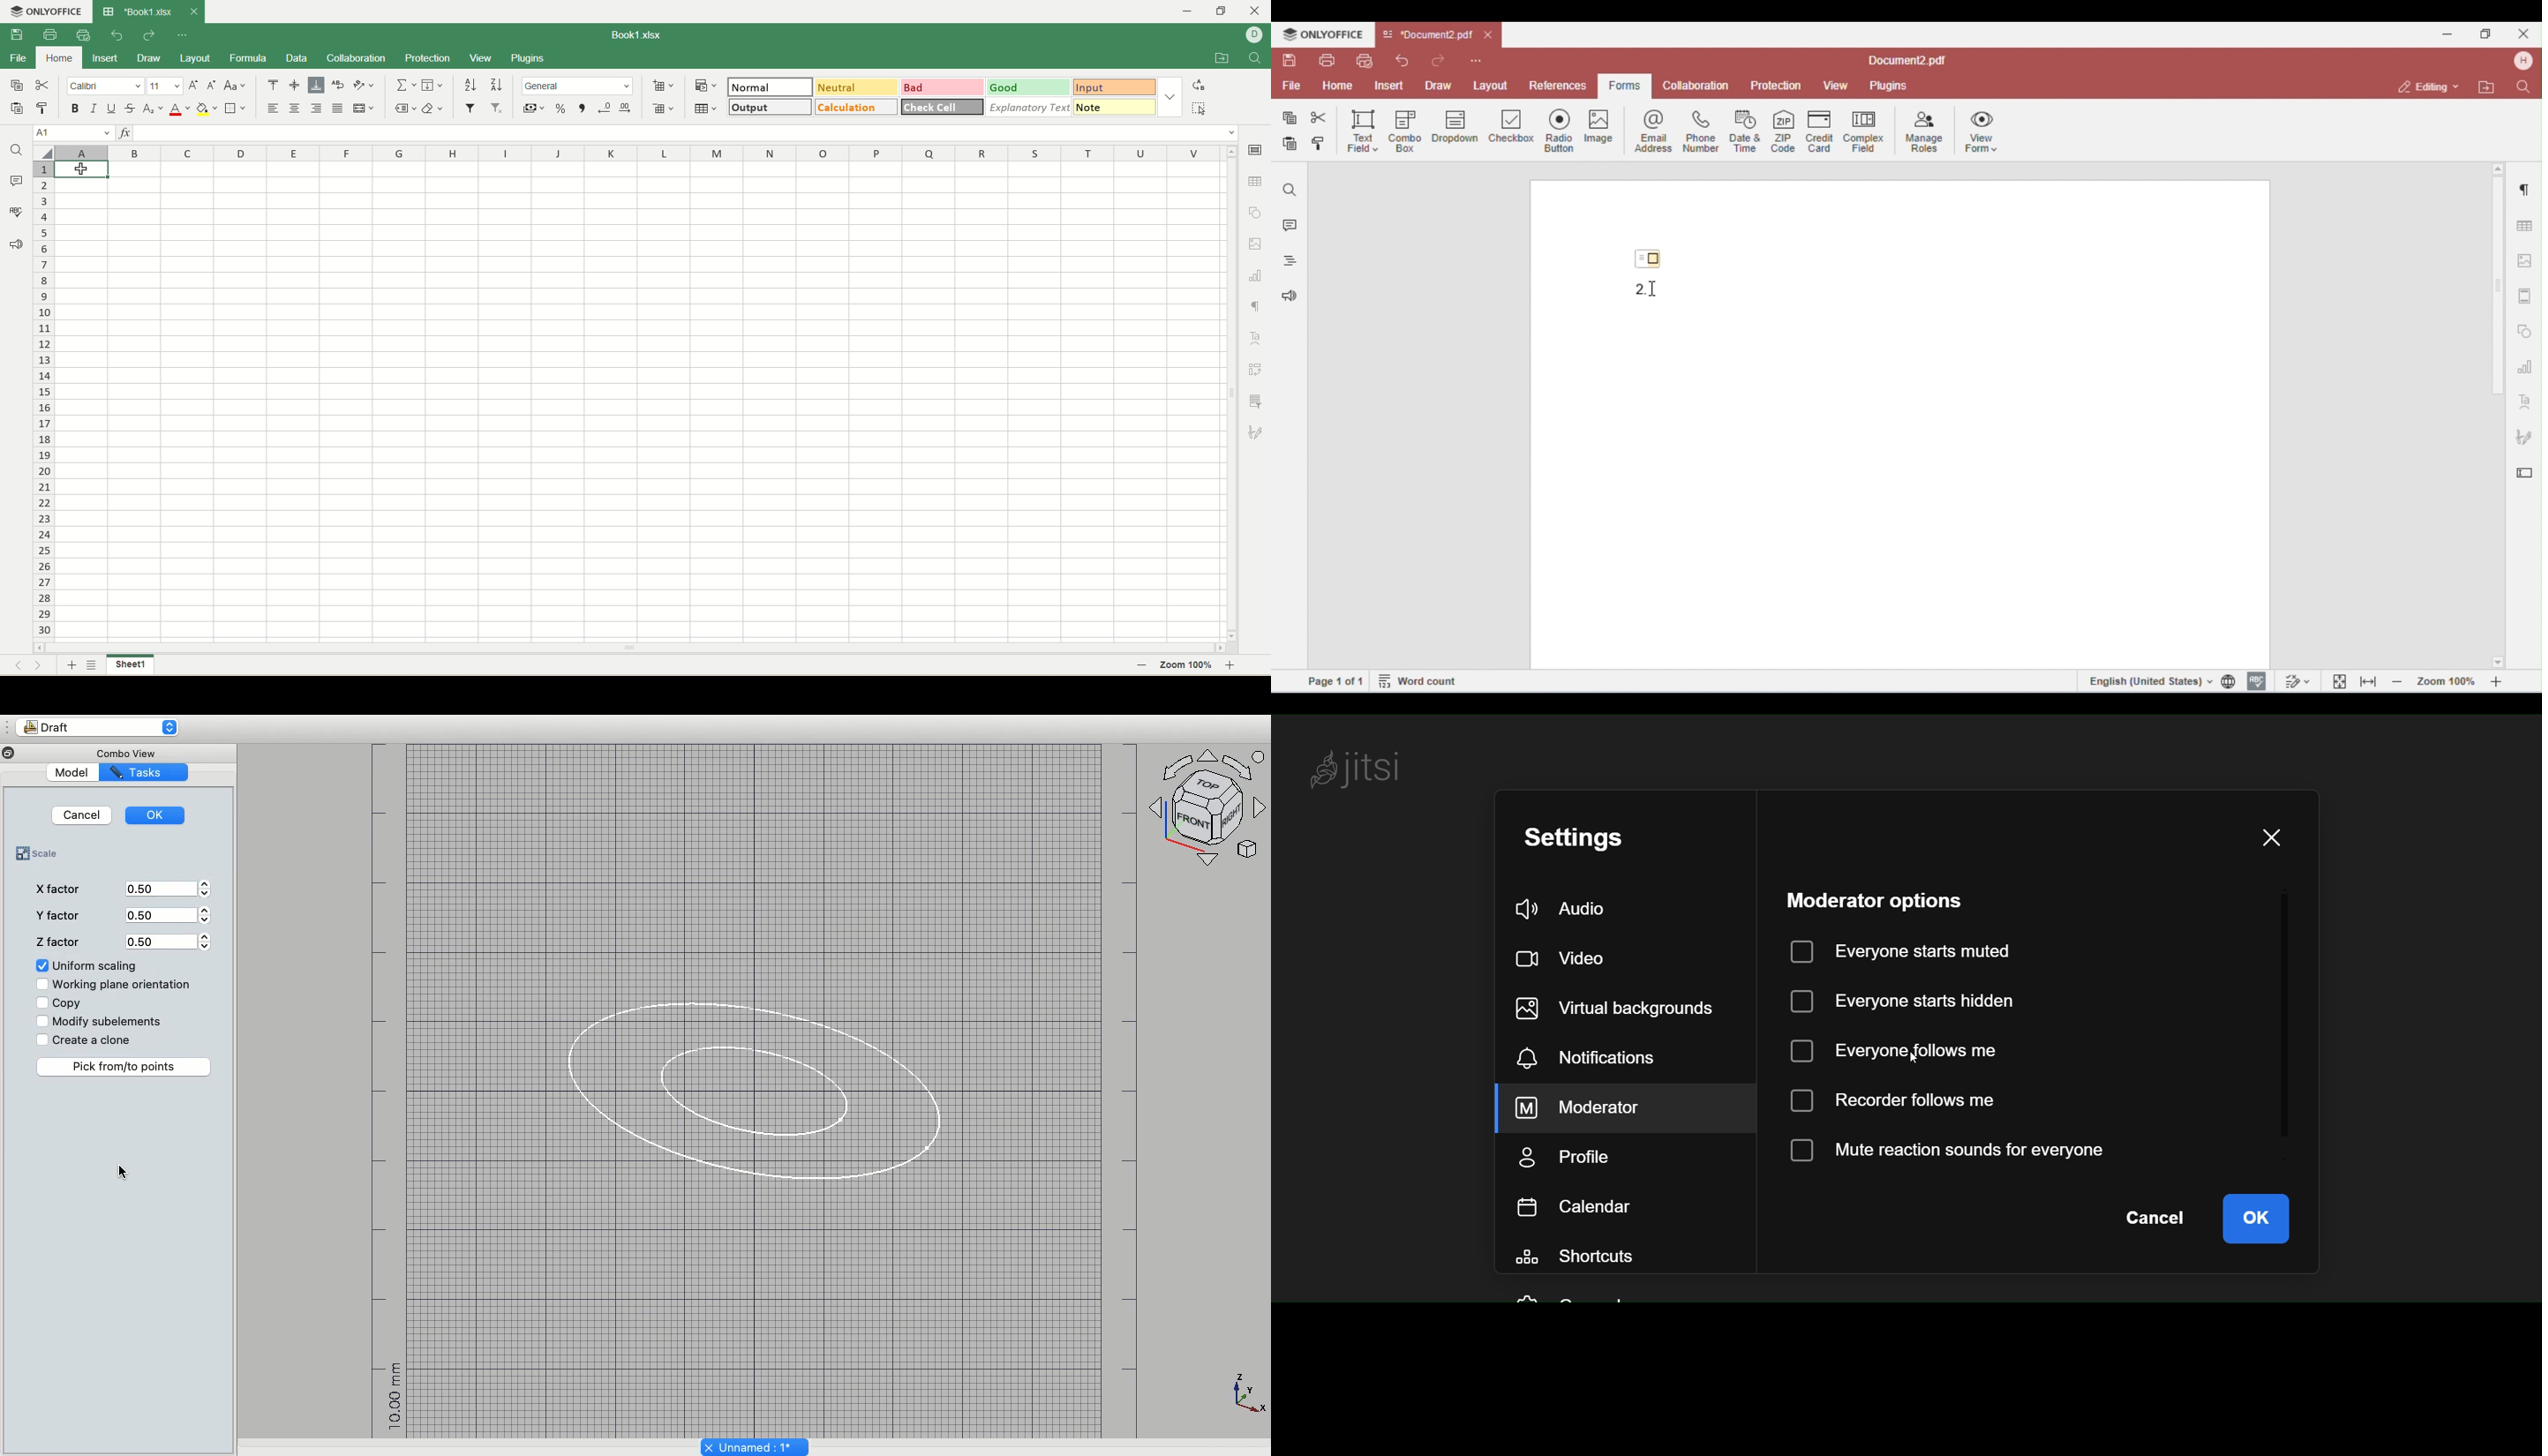  Describe the element at coordinates (704, 85) in the screenshot. I see `conditional formatting` at that location.